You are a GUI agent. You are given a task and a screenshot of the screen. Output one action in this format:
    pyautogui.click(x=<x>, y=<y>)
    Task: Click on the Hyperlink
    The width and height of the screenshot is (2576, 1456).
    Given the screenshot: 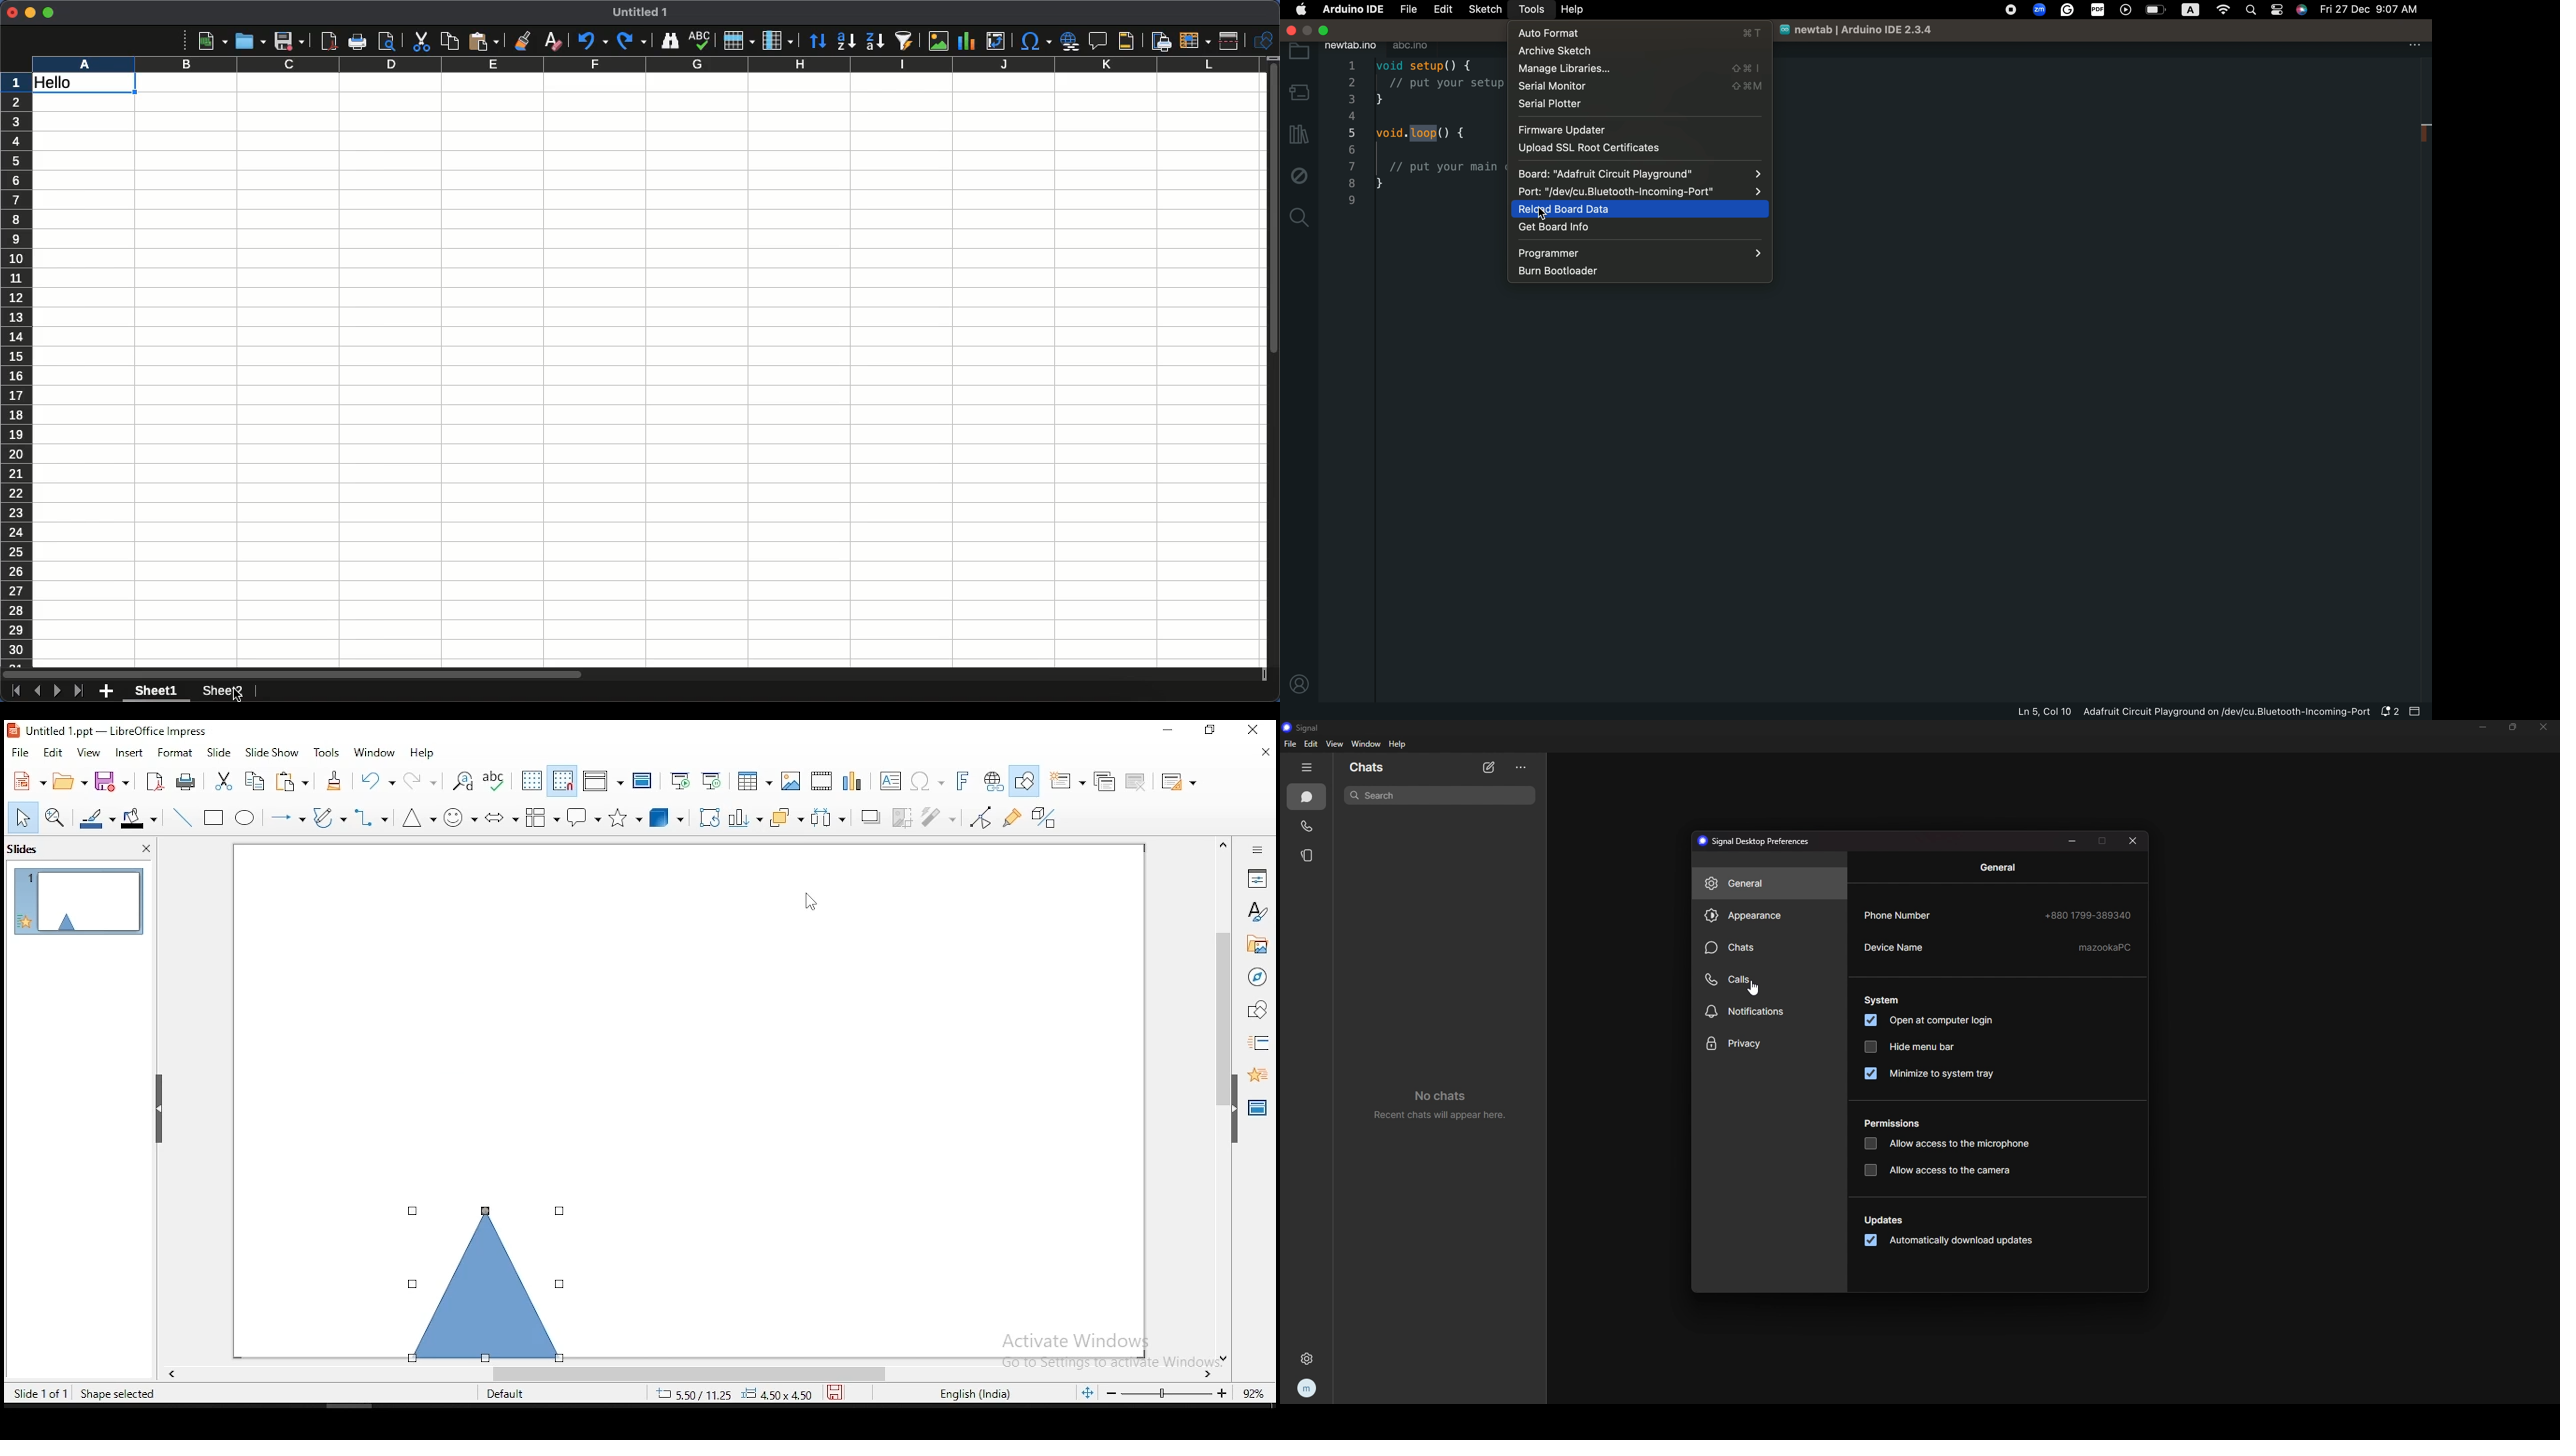 What is the action you would take?
    pyautogui.click(x=1071, y=41)
    